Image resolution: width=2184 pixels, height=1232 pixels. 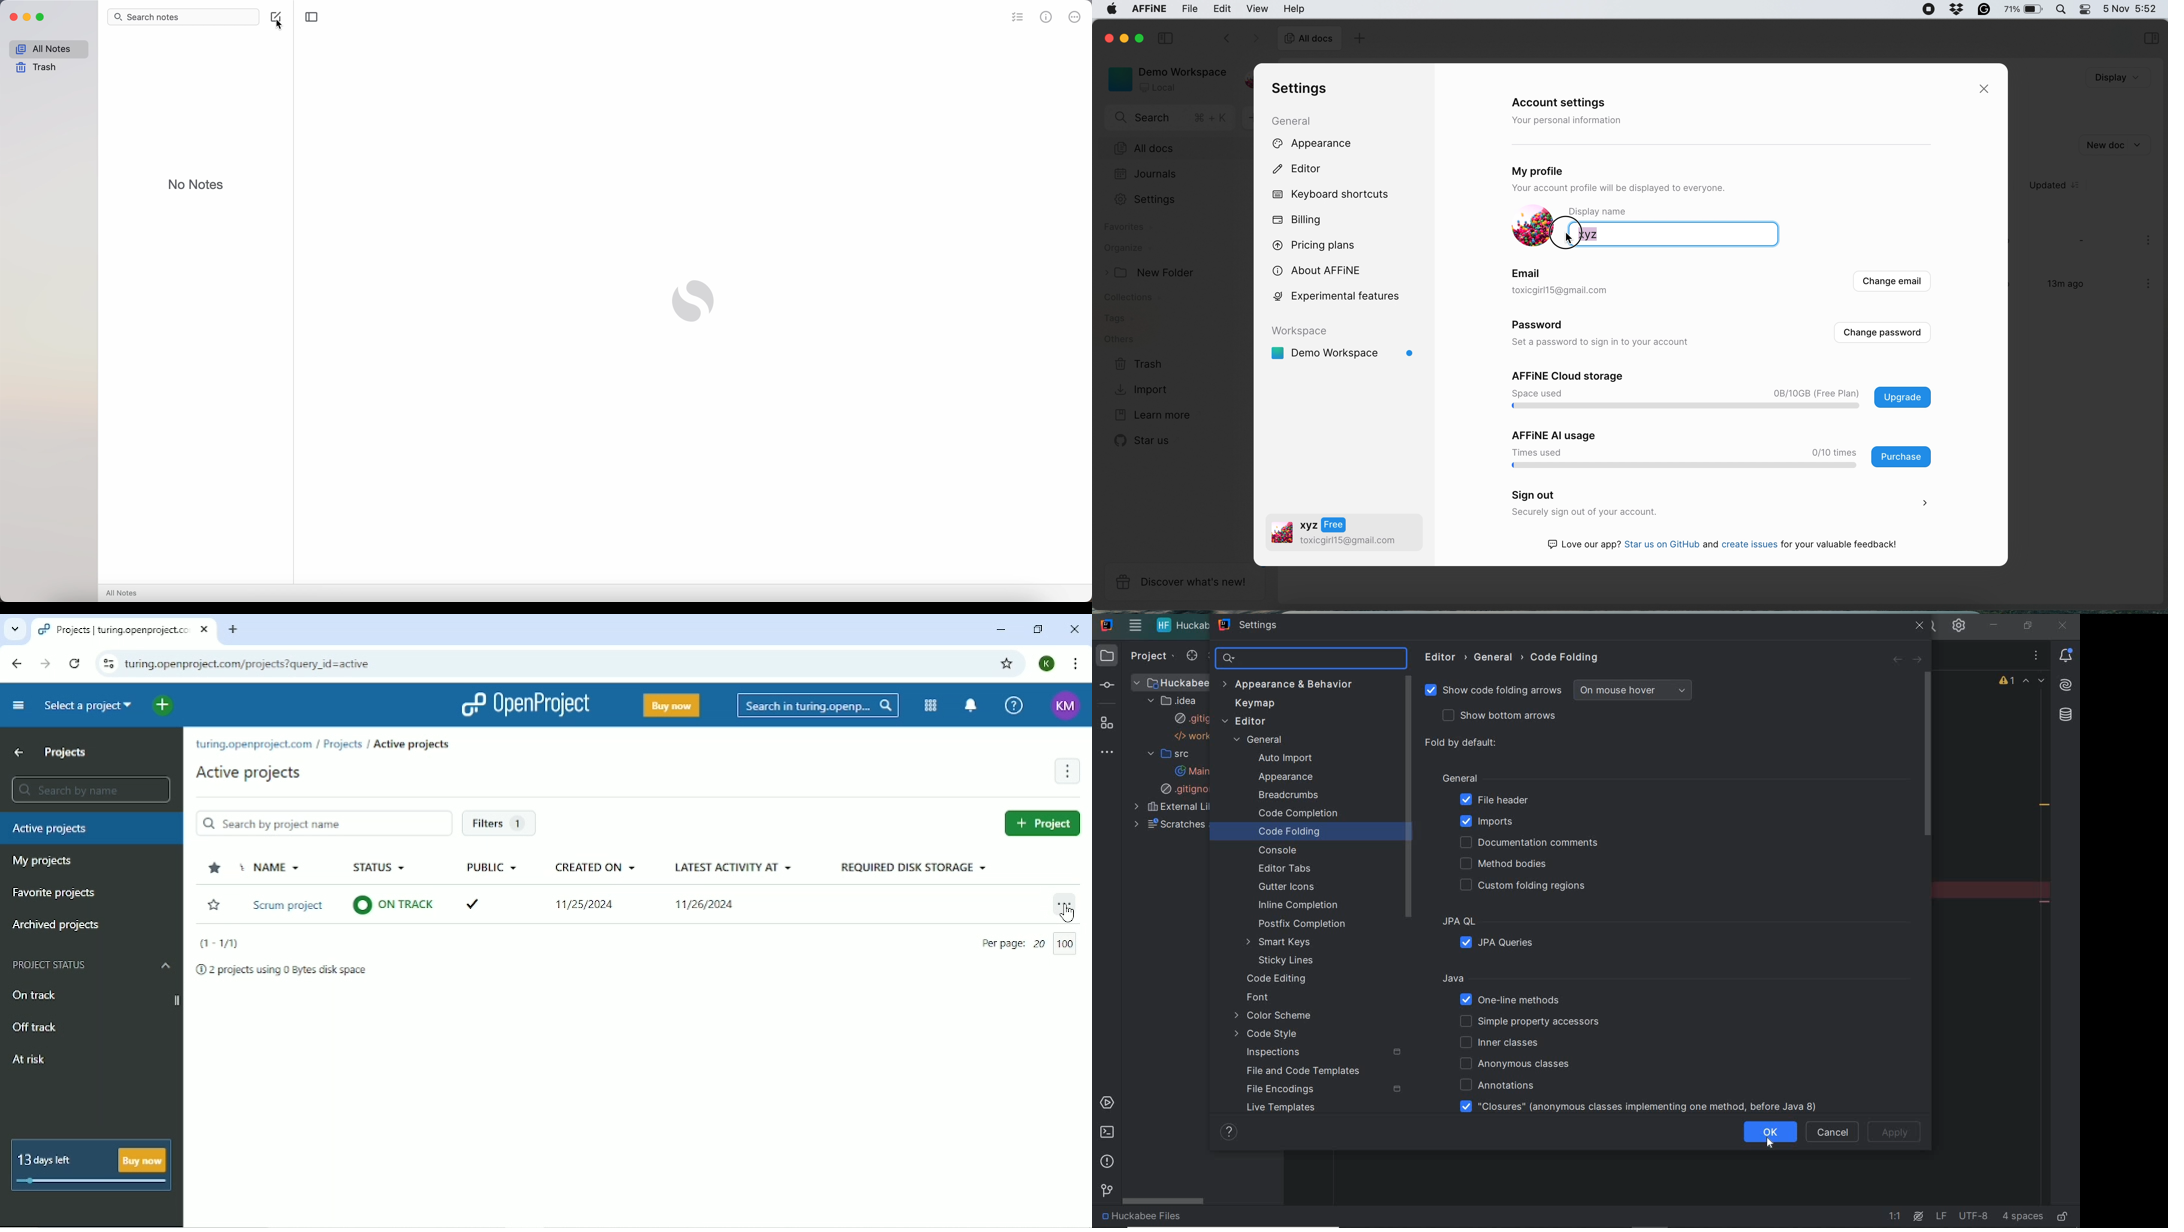 I want to click on Account, so click(x=1046, y=664).